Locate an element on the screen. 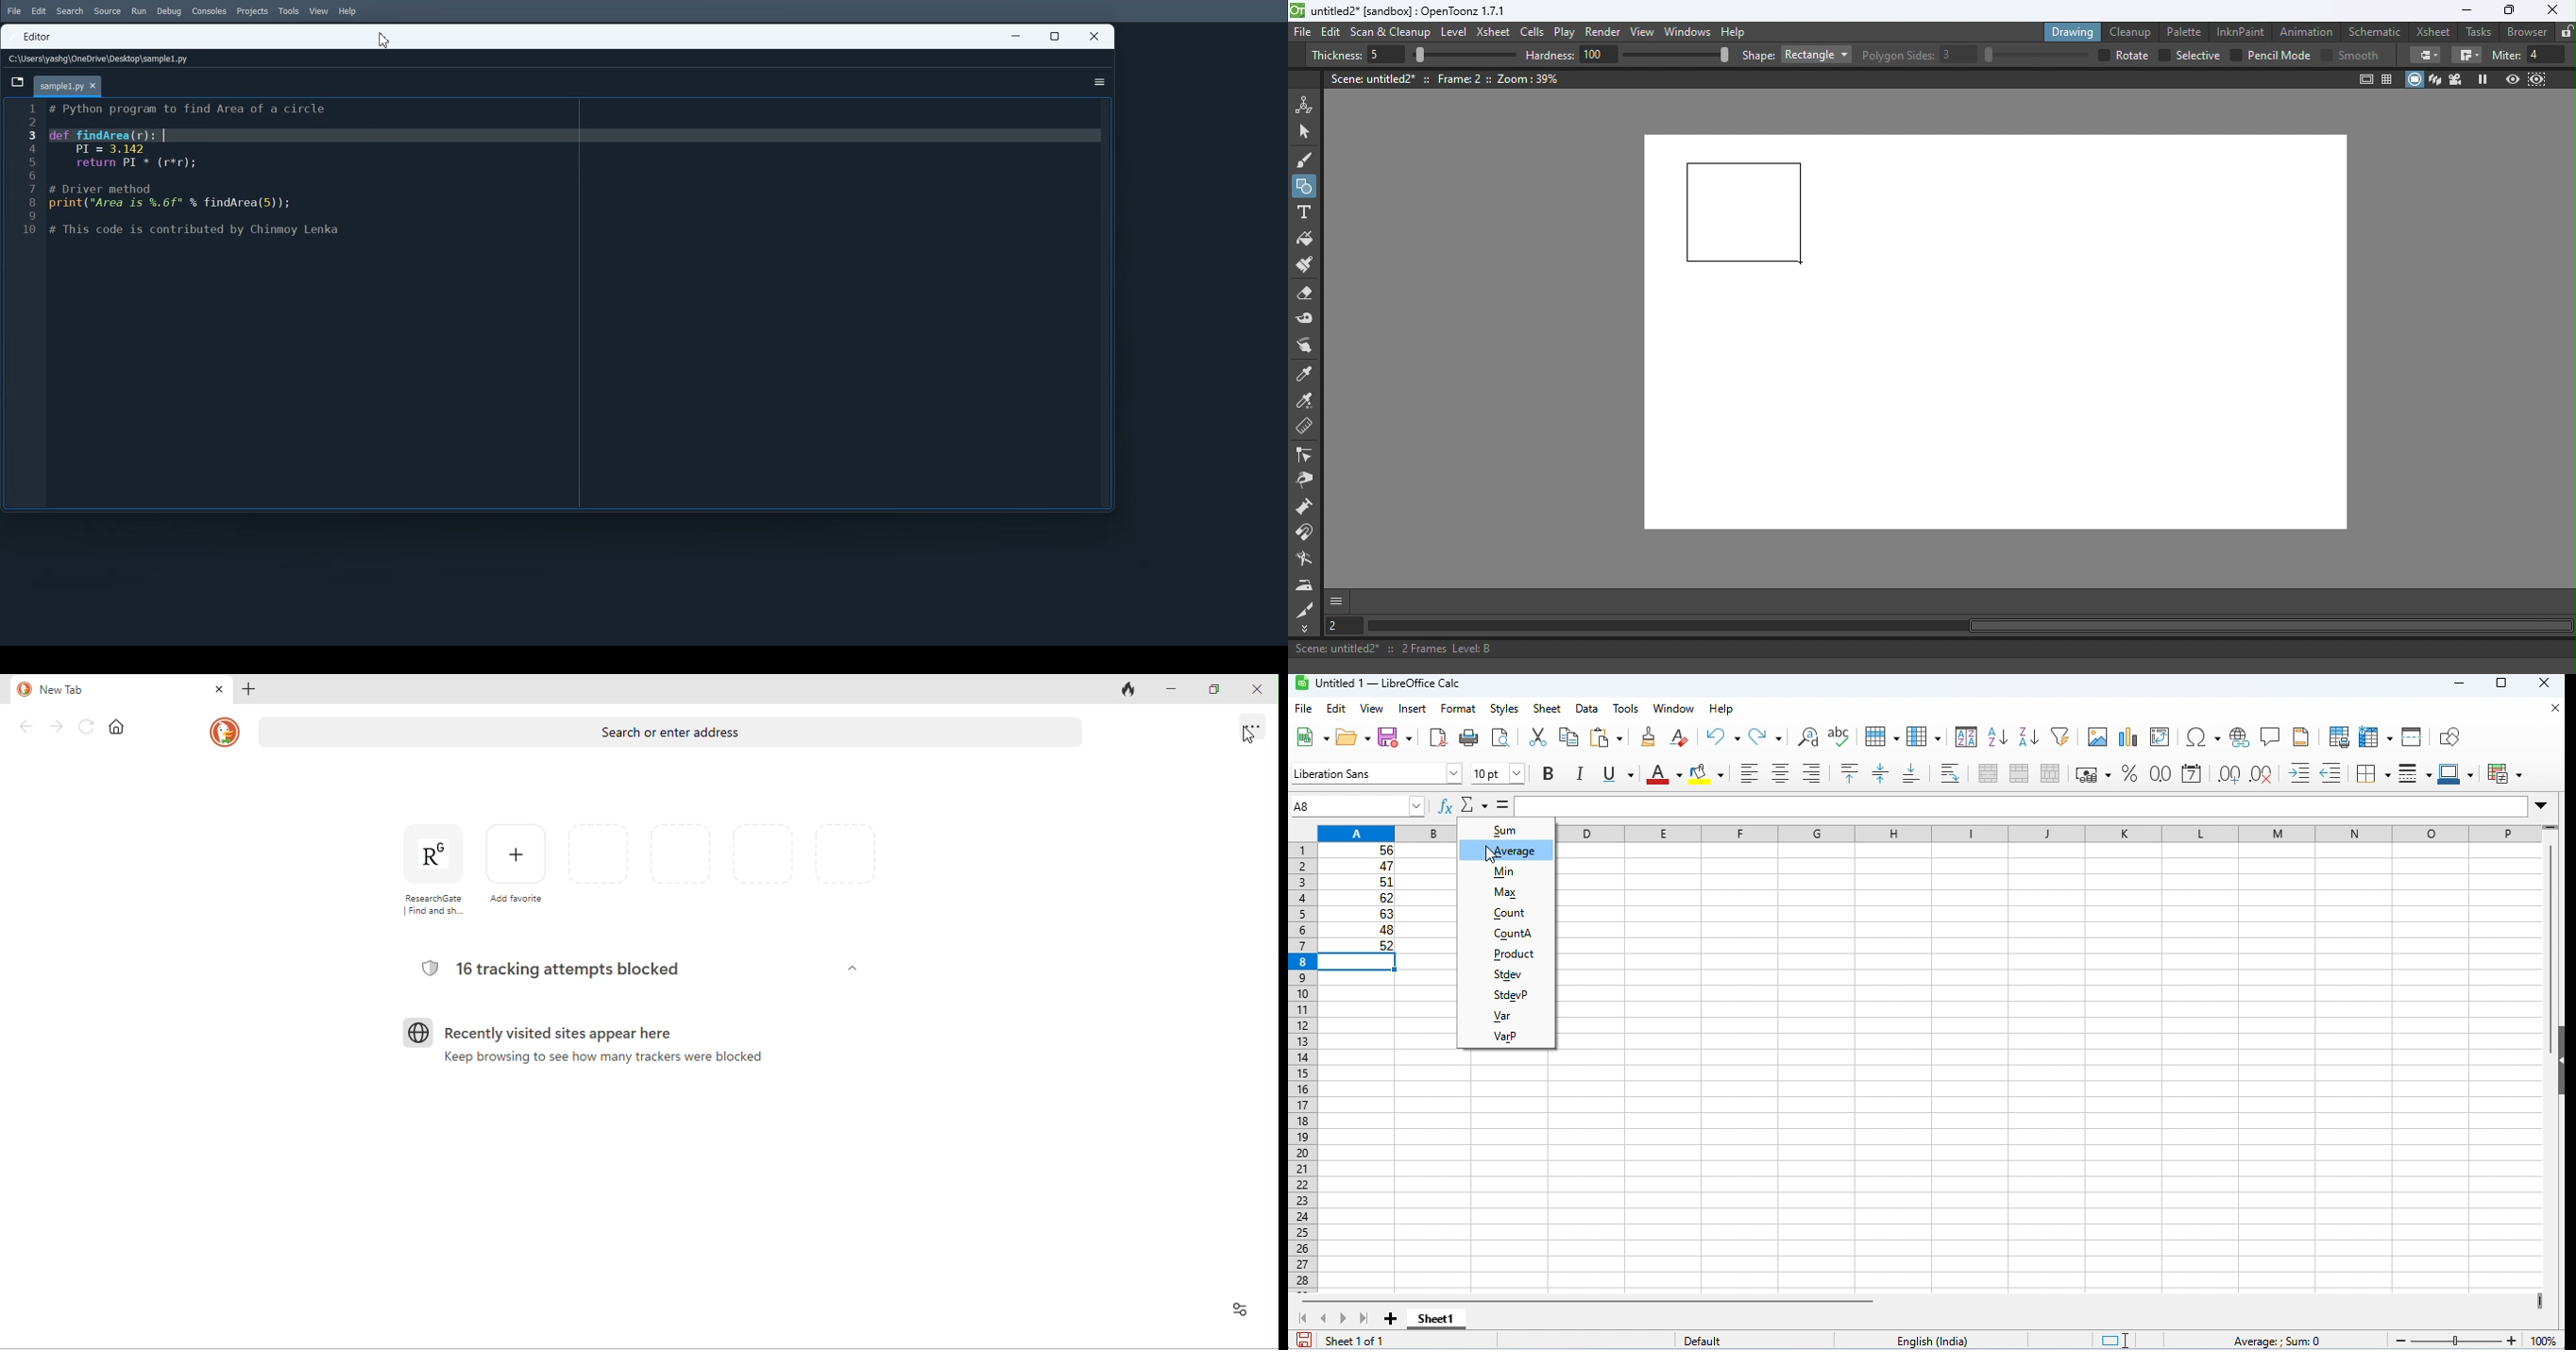  add favourites is located at coordinates (518, 865).